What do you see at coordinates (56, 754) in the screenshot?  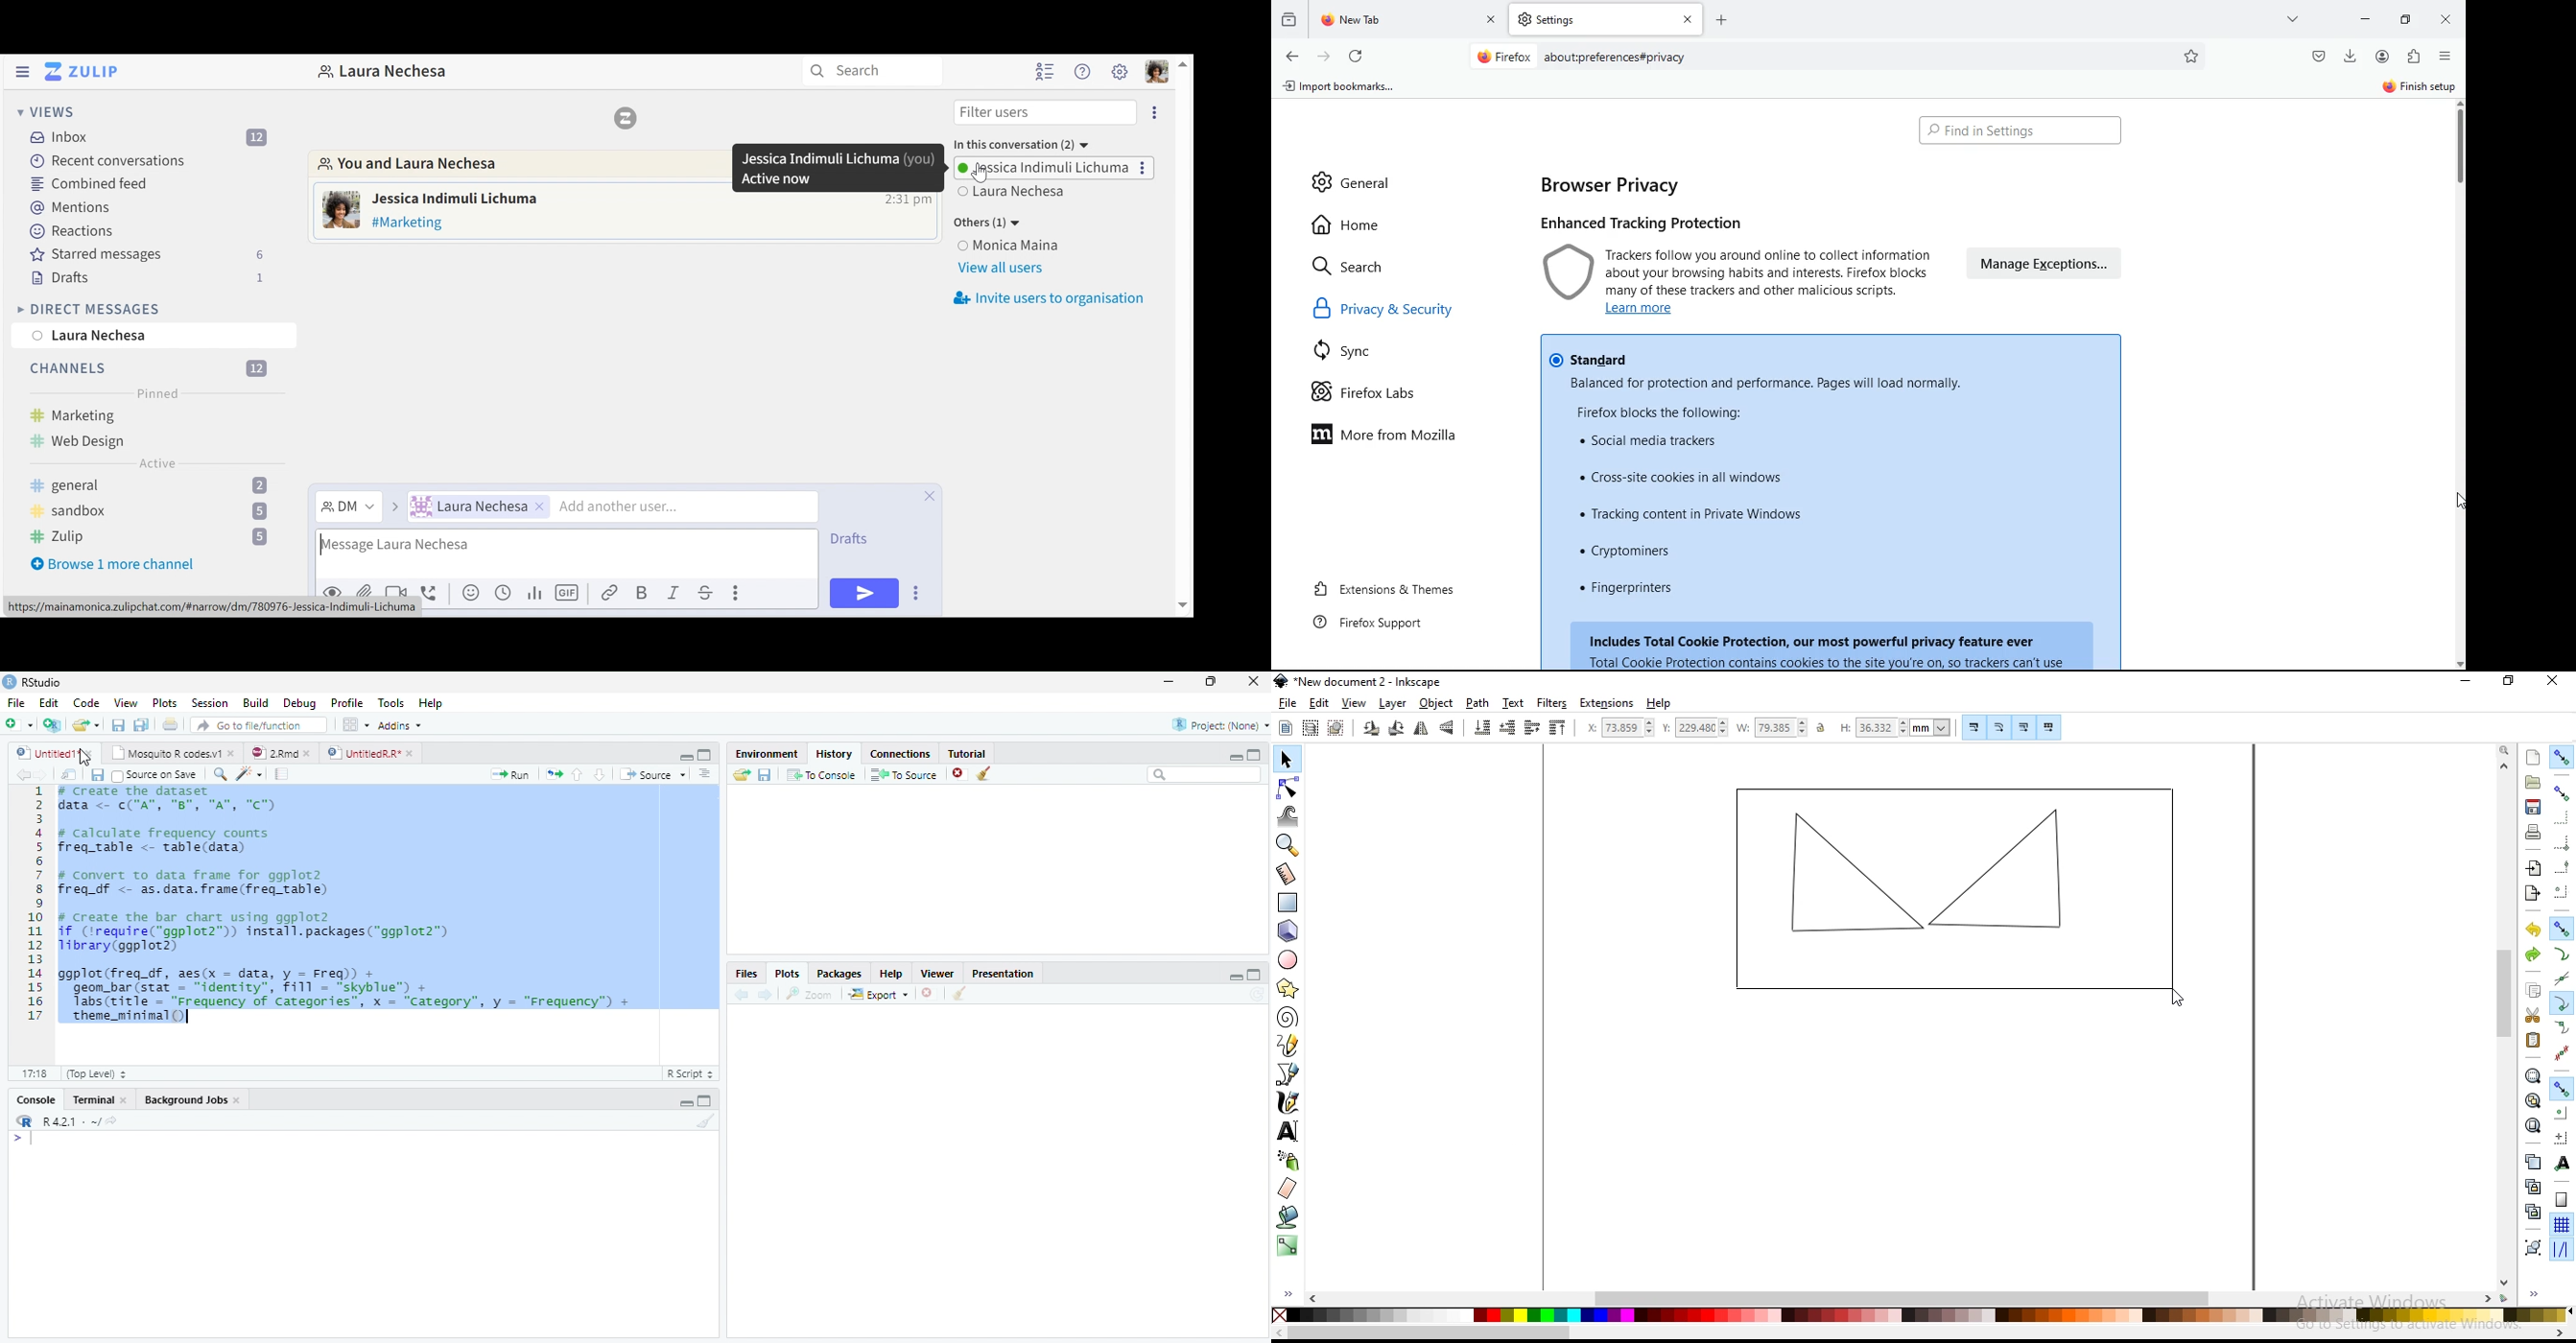 I see `Untitled` at bounding box center [56, 754].